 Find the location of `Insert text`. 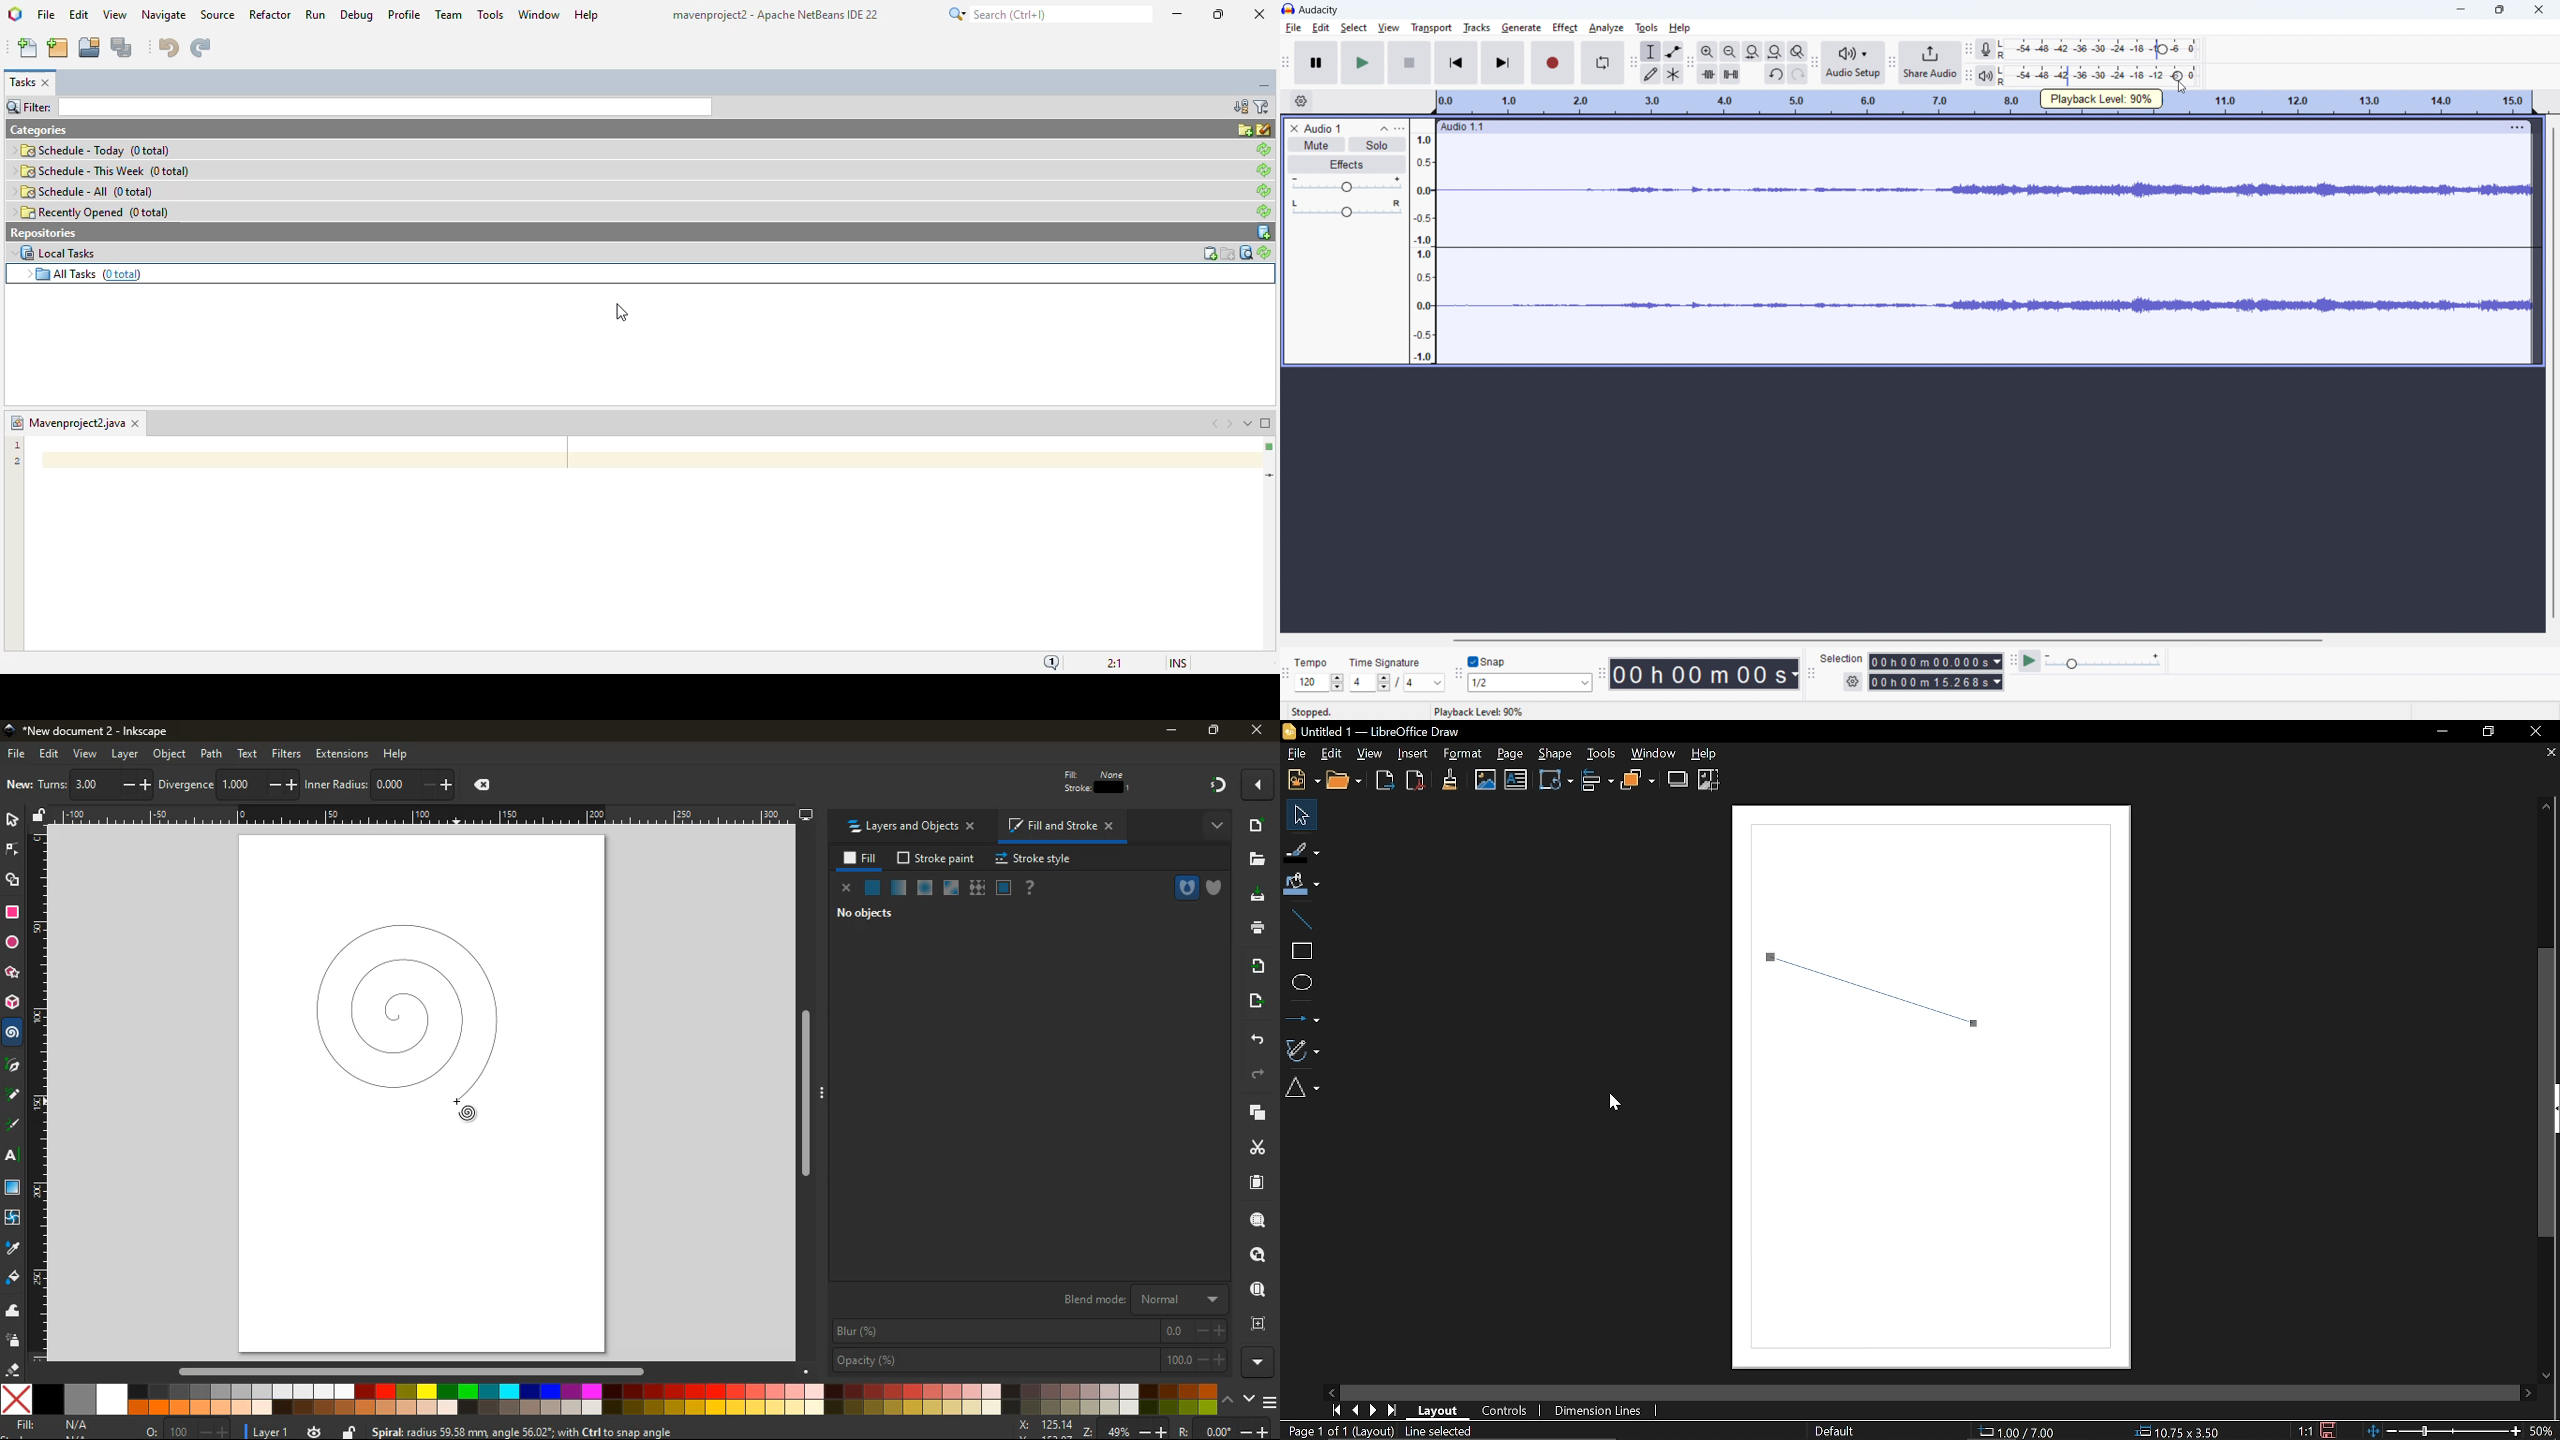

Insert text is located at coordinates (1516, 781).